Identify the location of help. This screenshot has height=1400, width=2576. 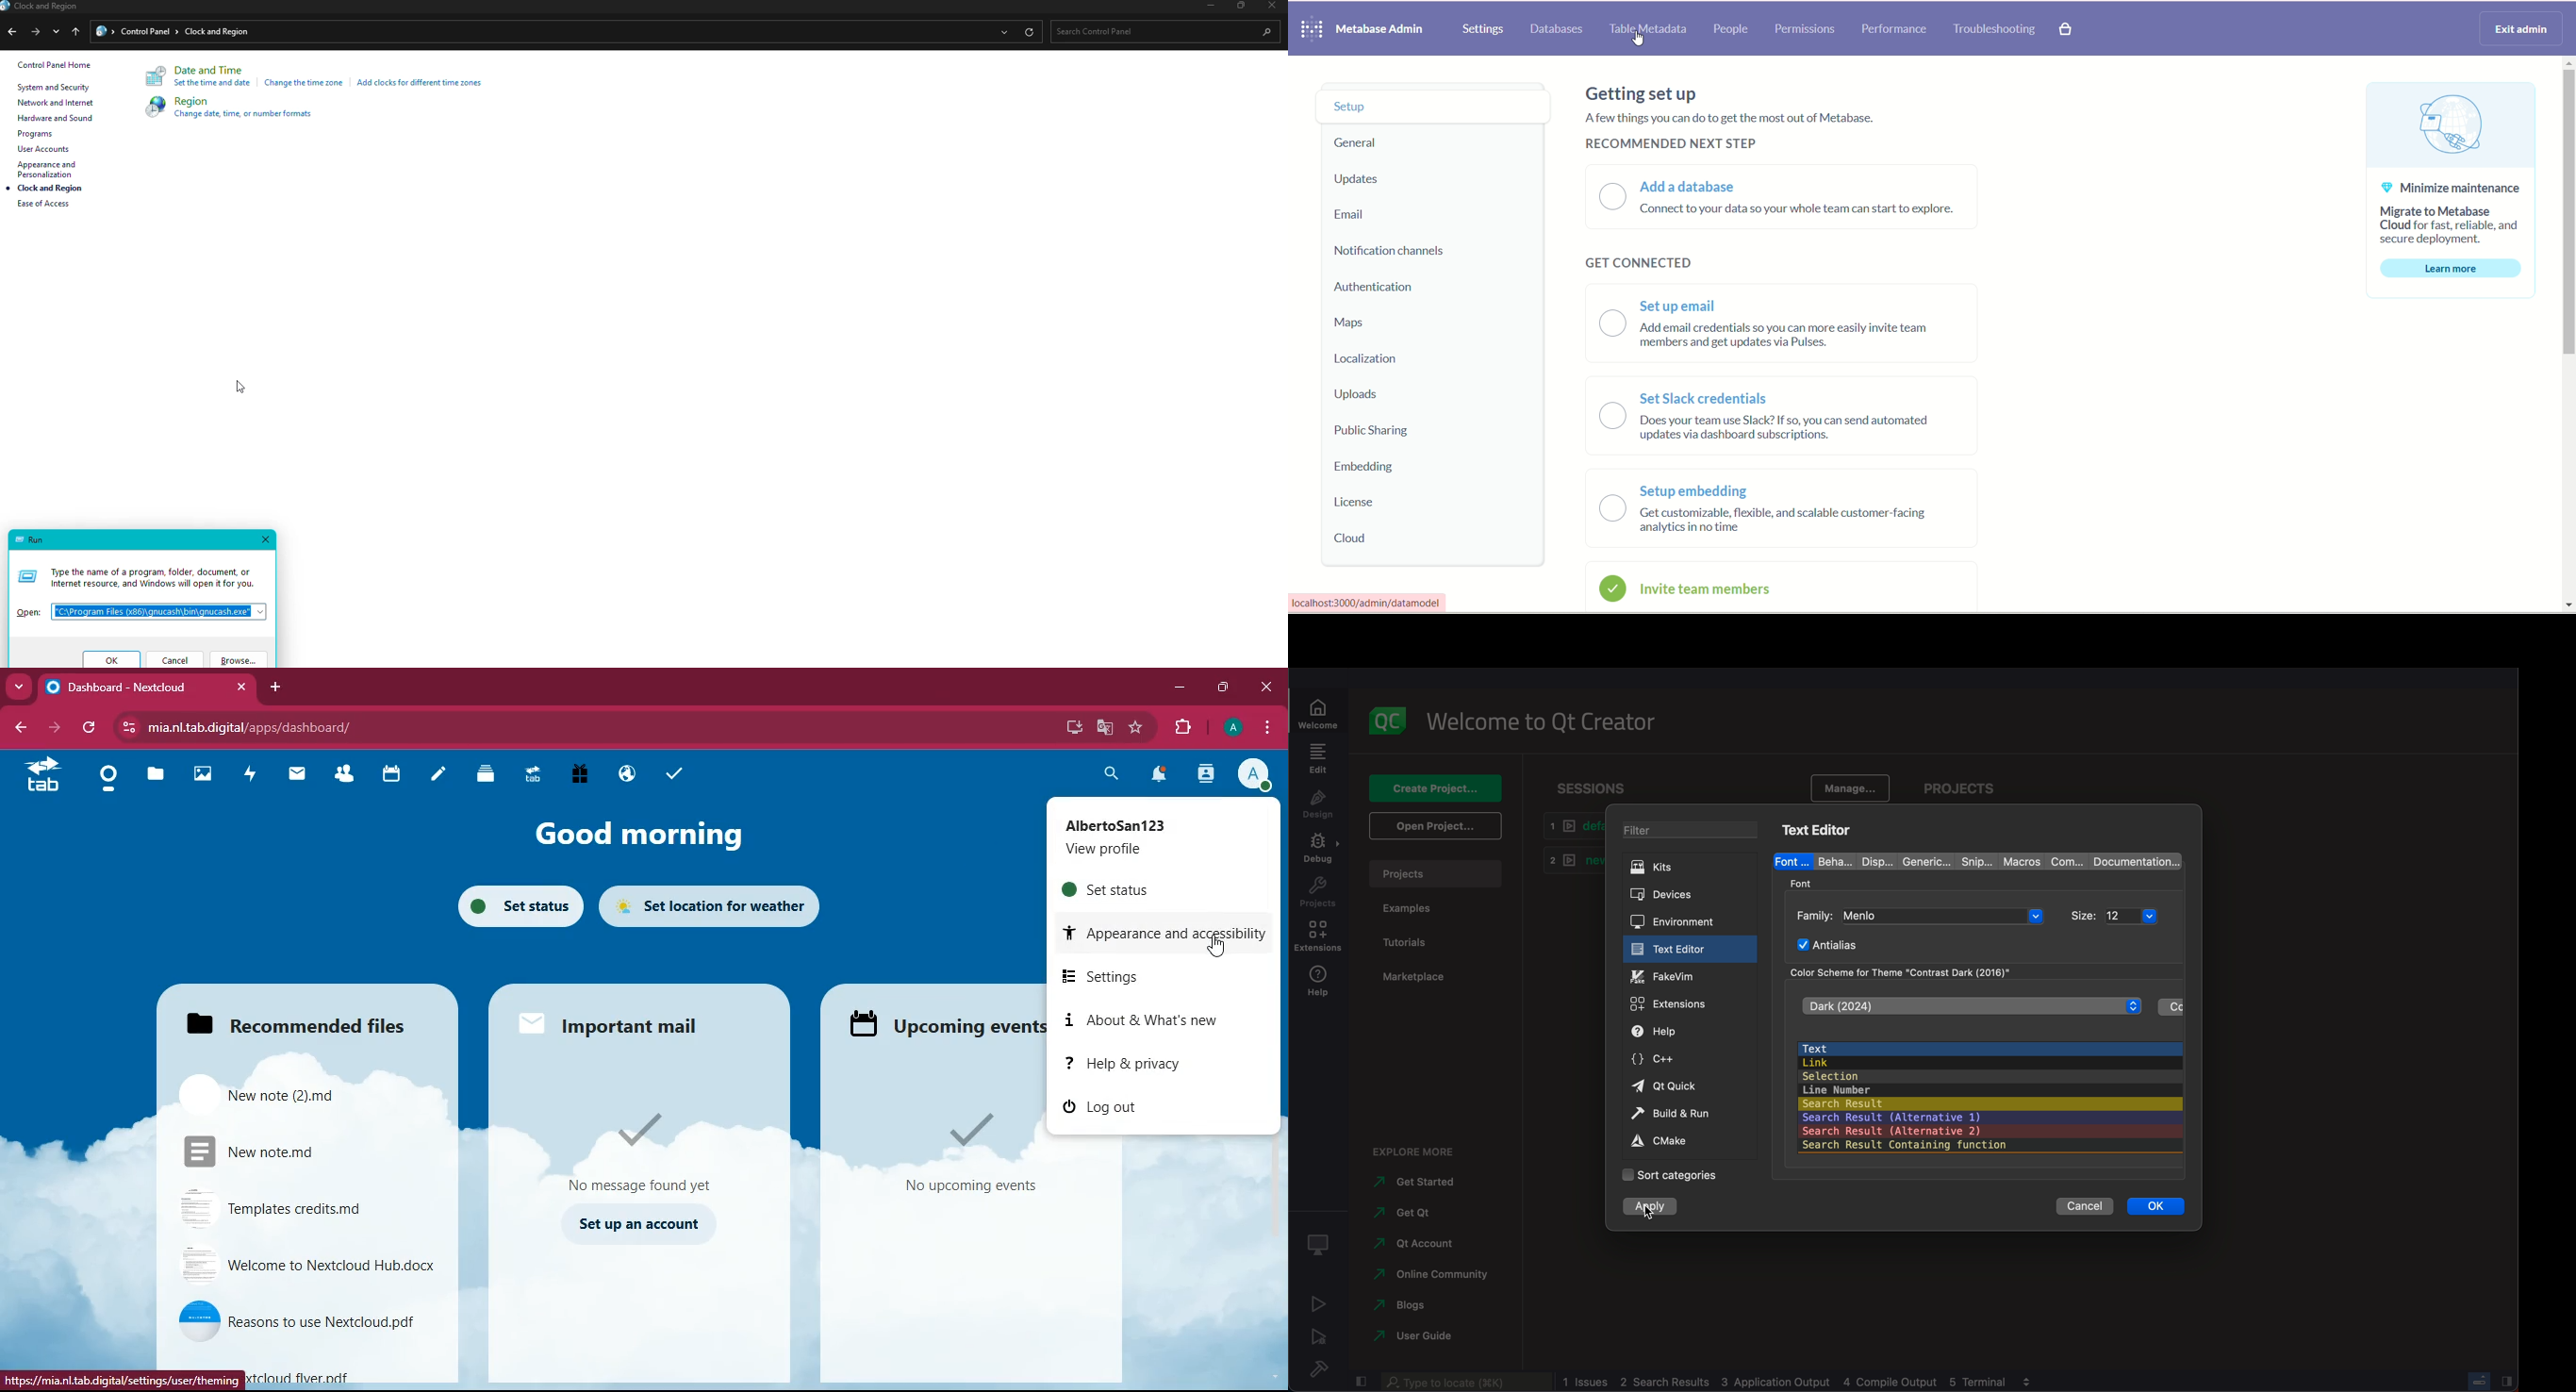
(1135, 1065).